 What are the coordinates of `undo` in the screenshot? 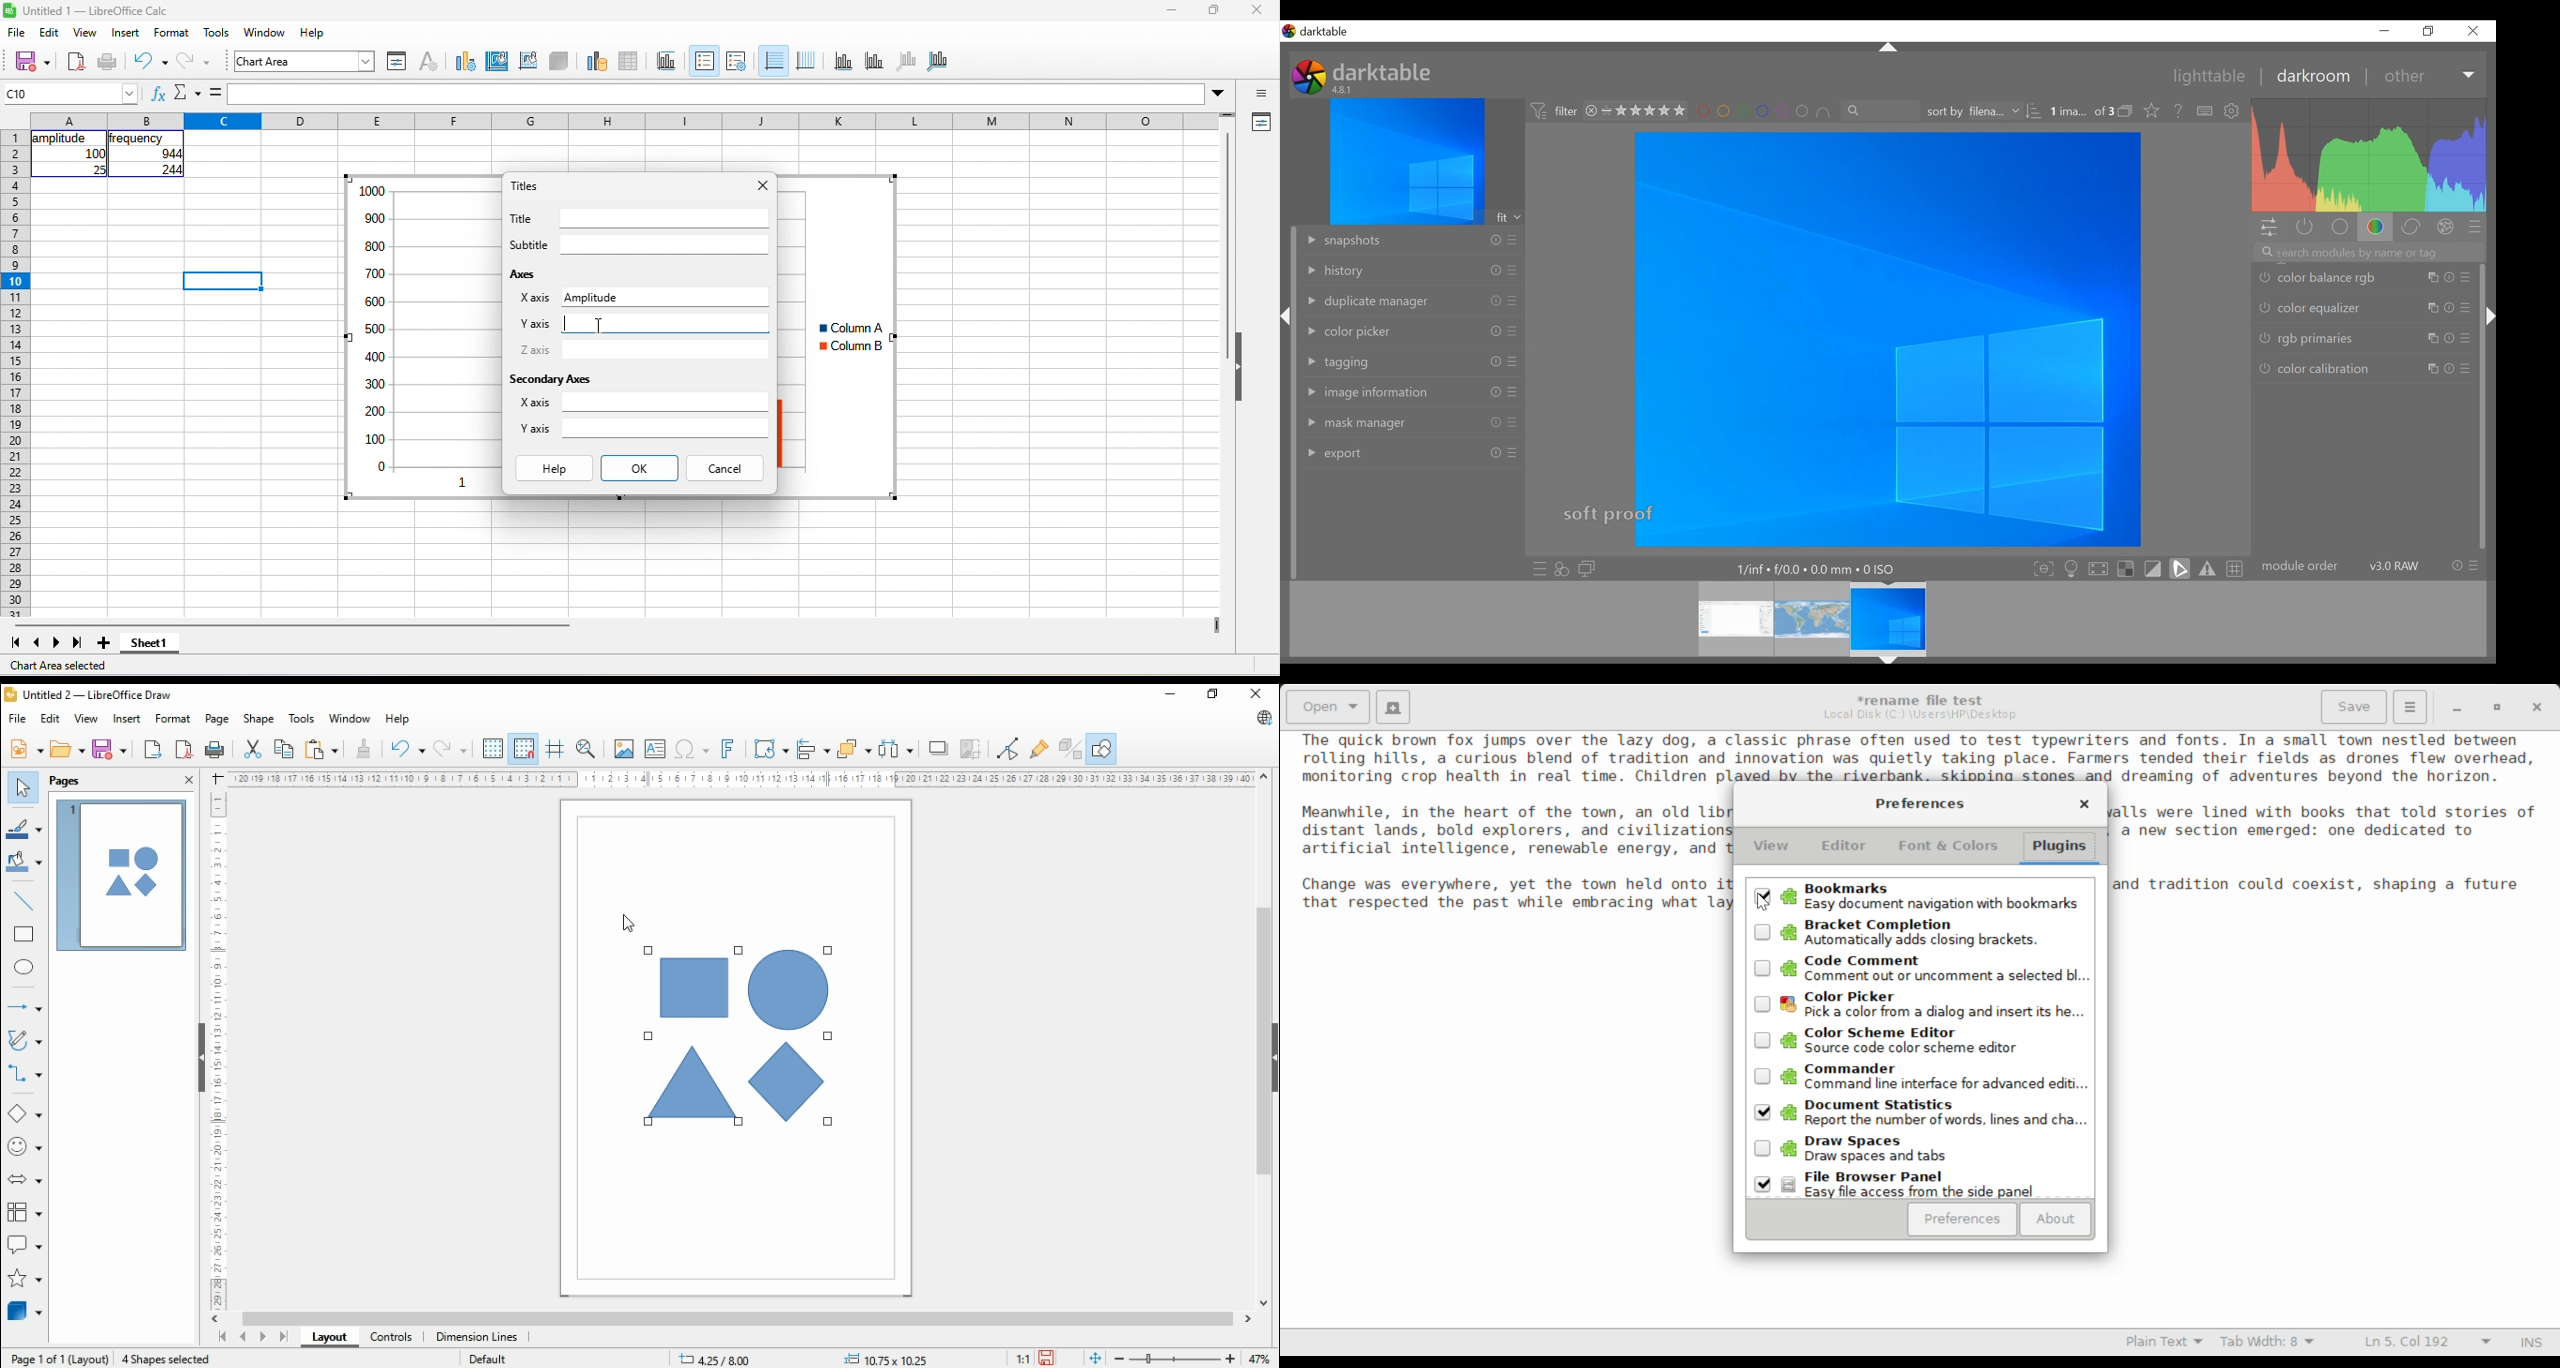 It's located at (408, 750).